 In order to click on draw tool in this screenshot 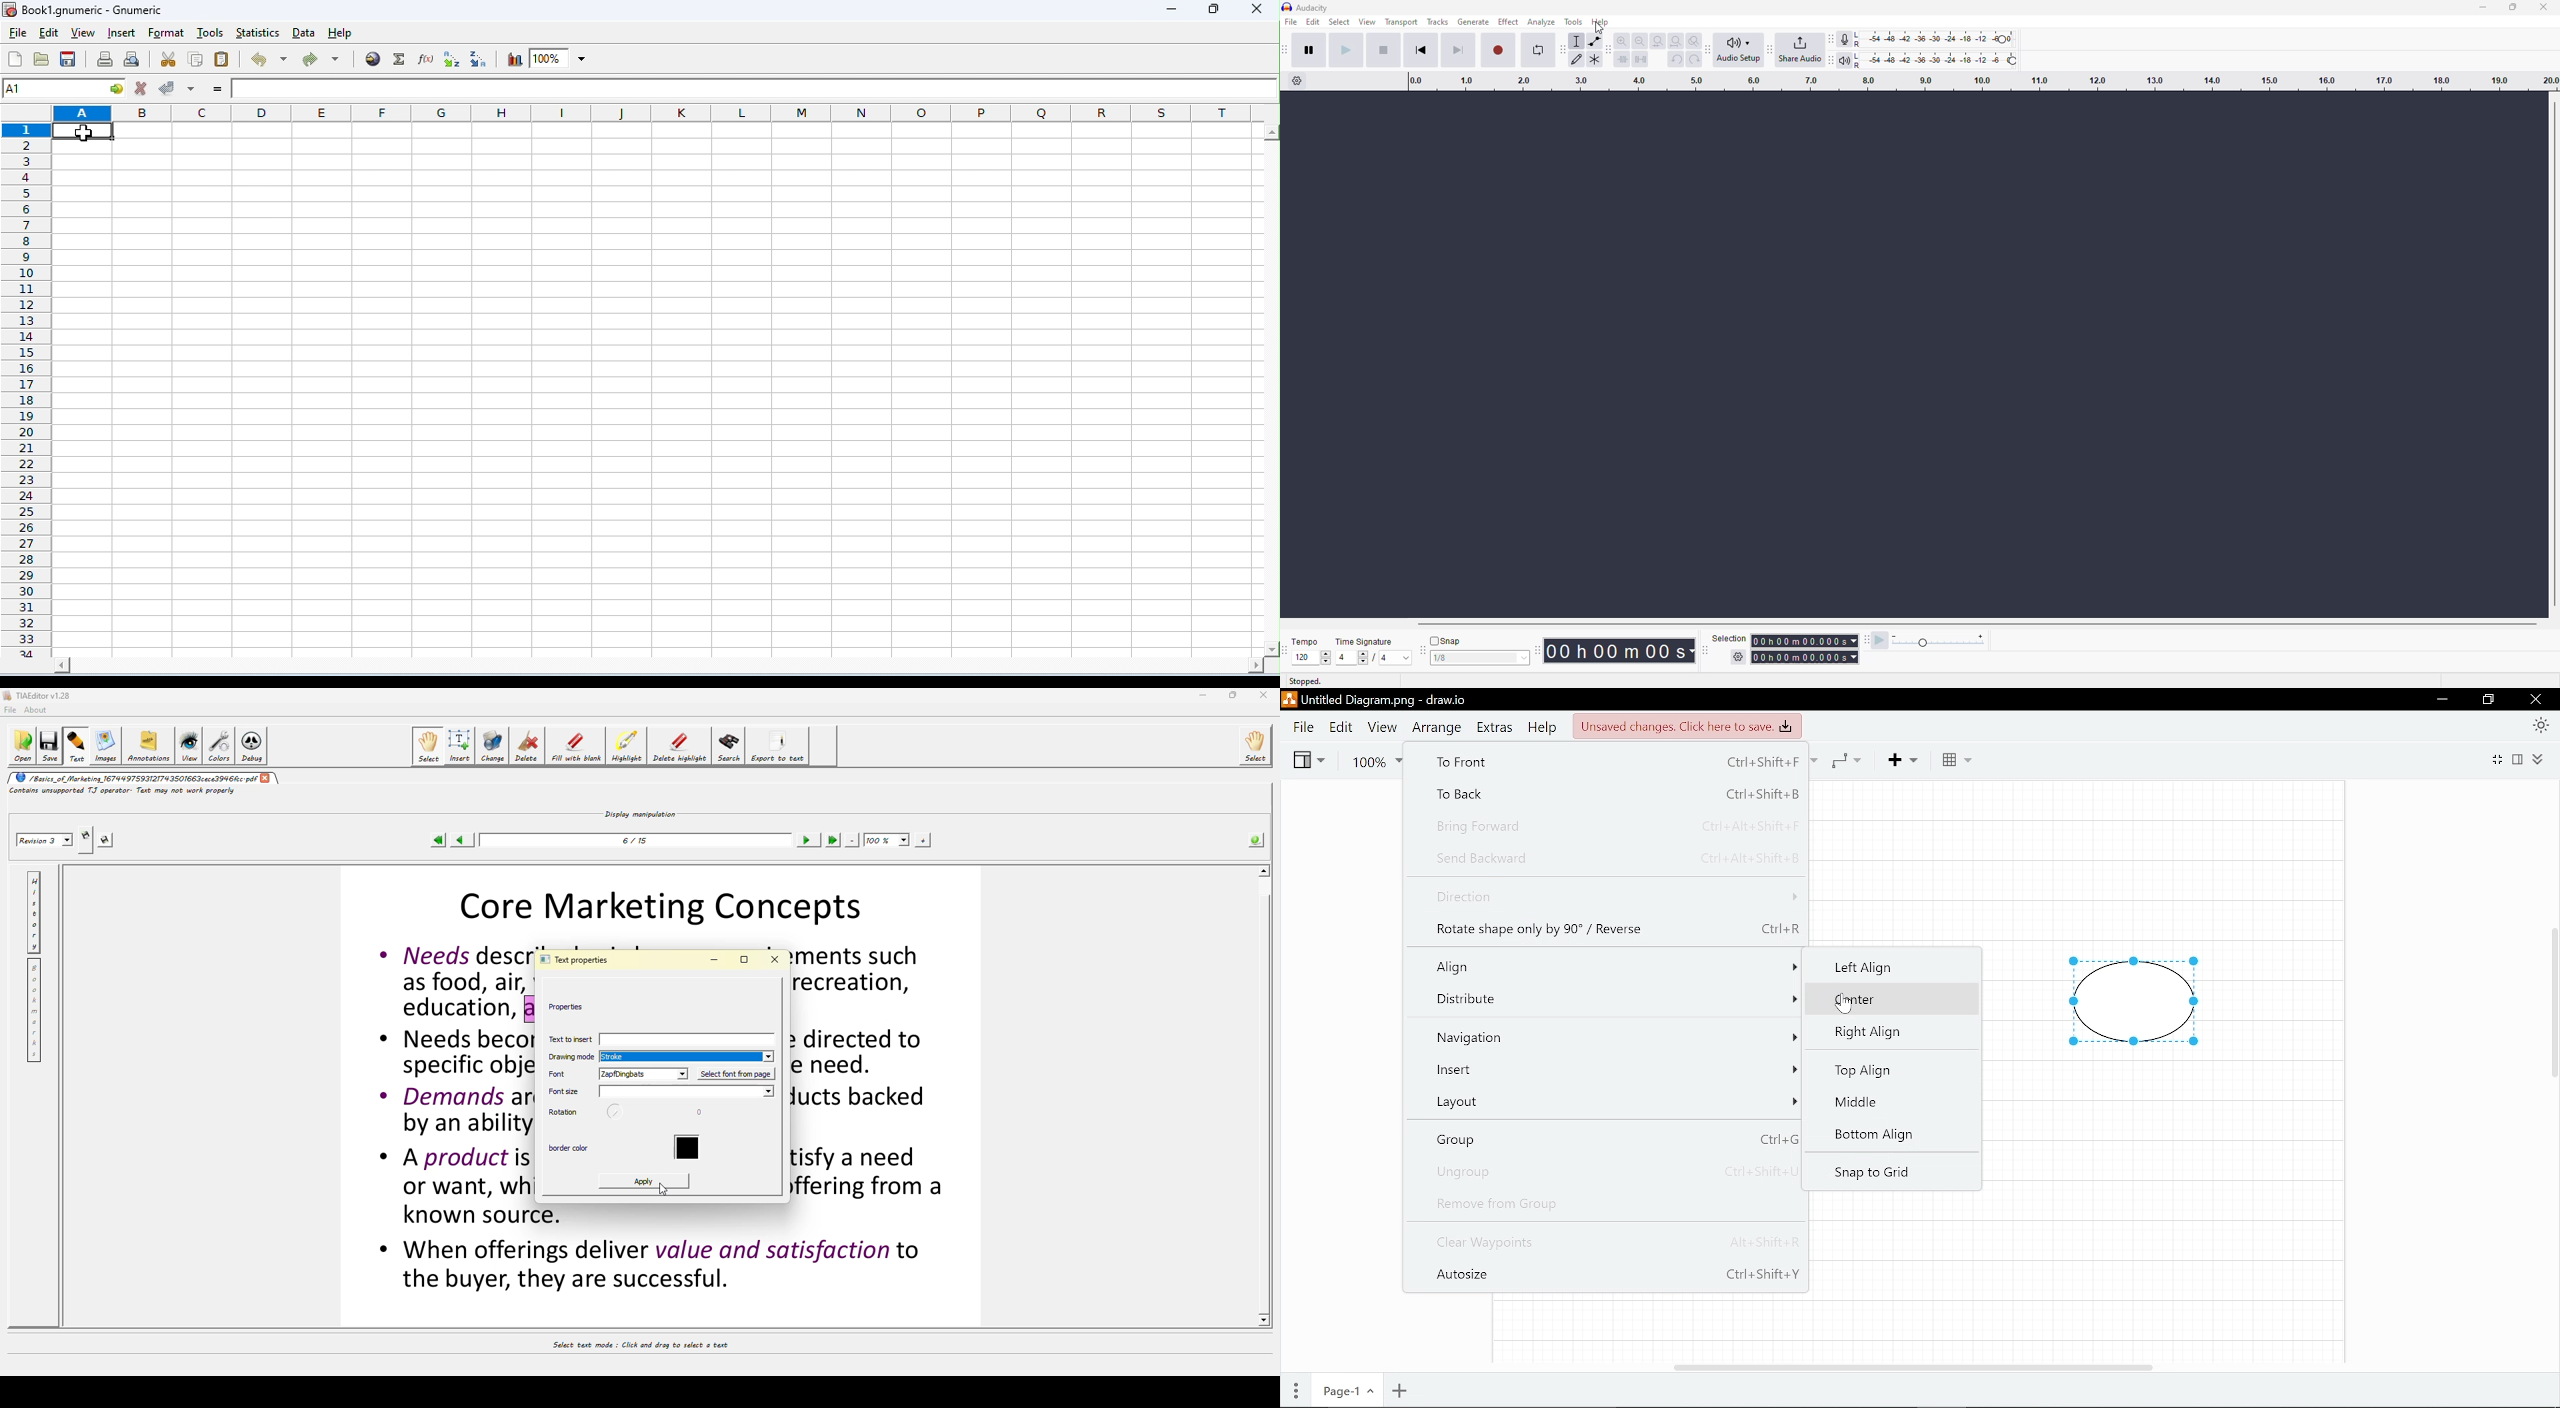, I will do `click(1578, 59)`.